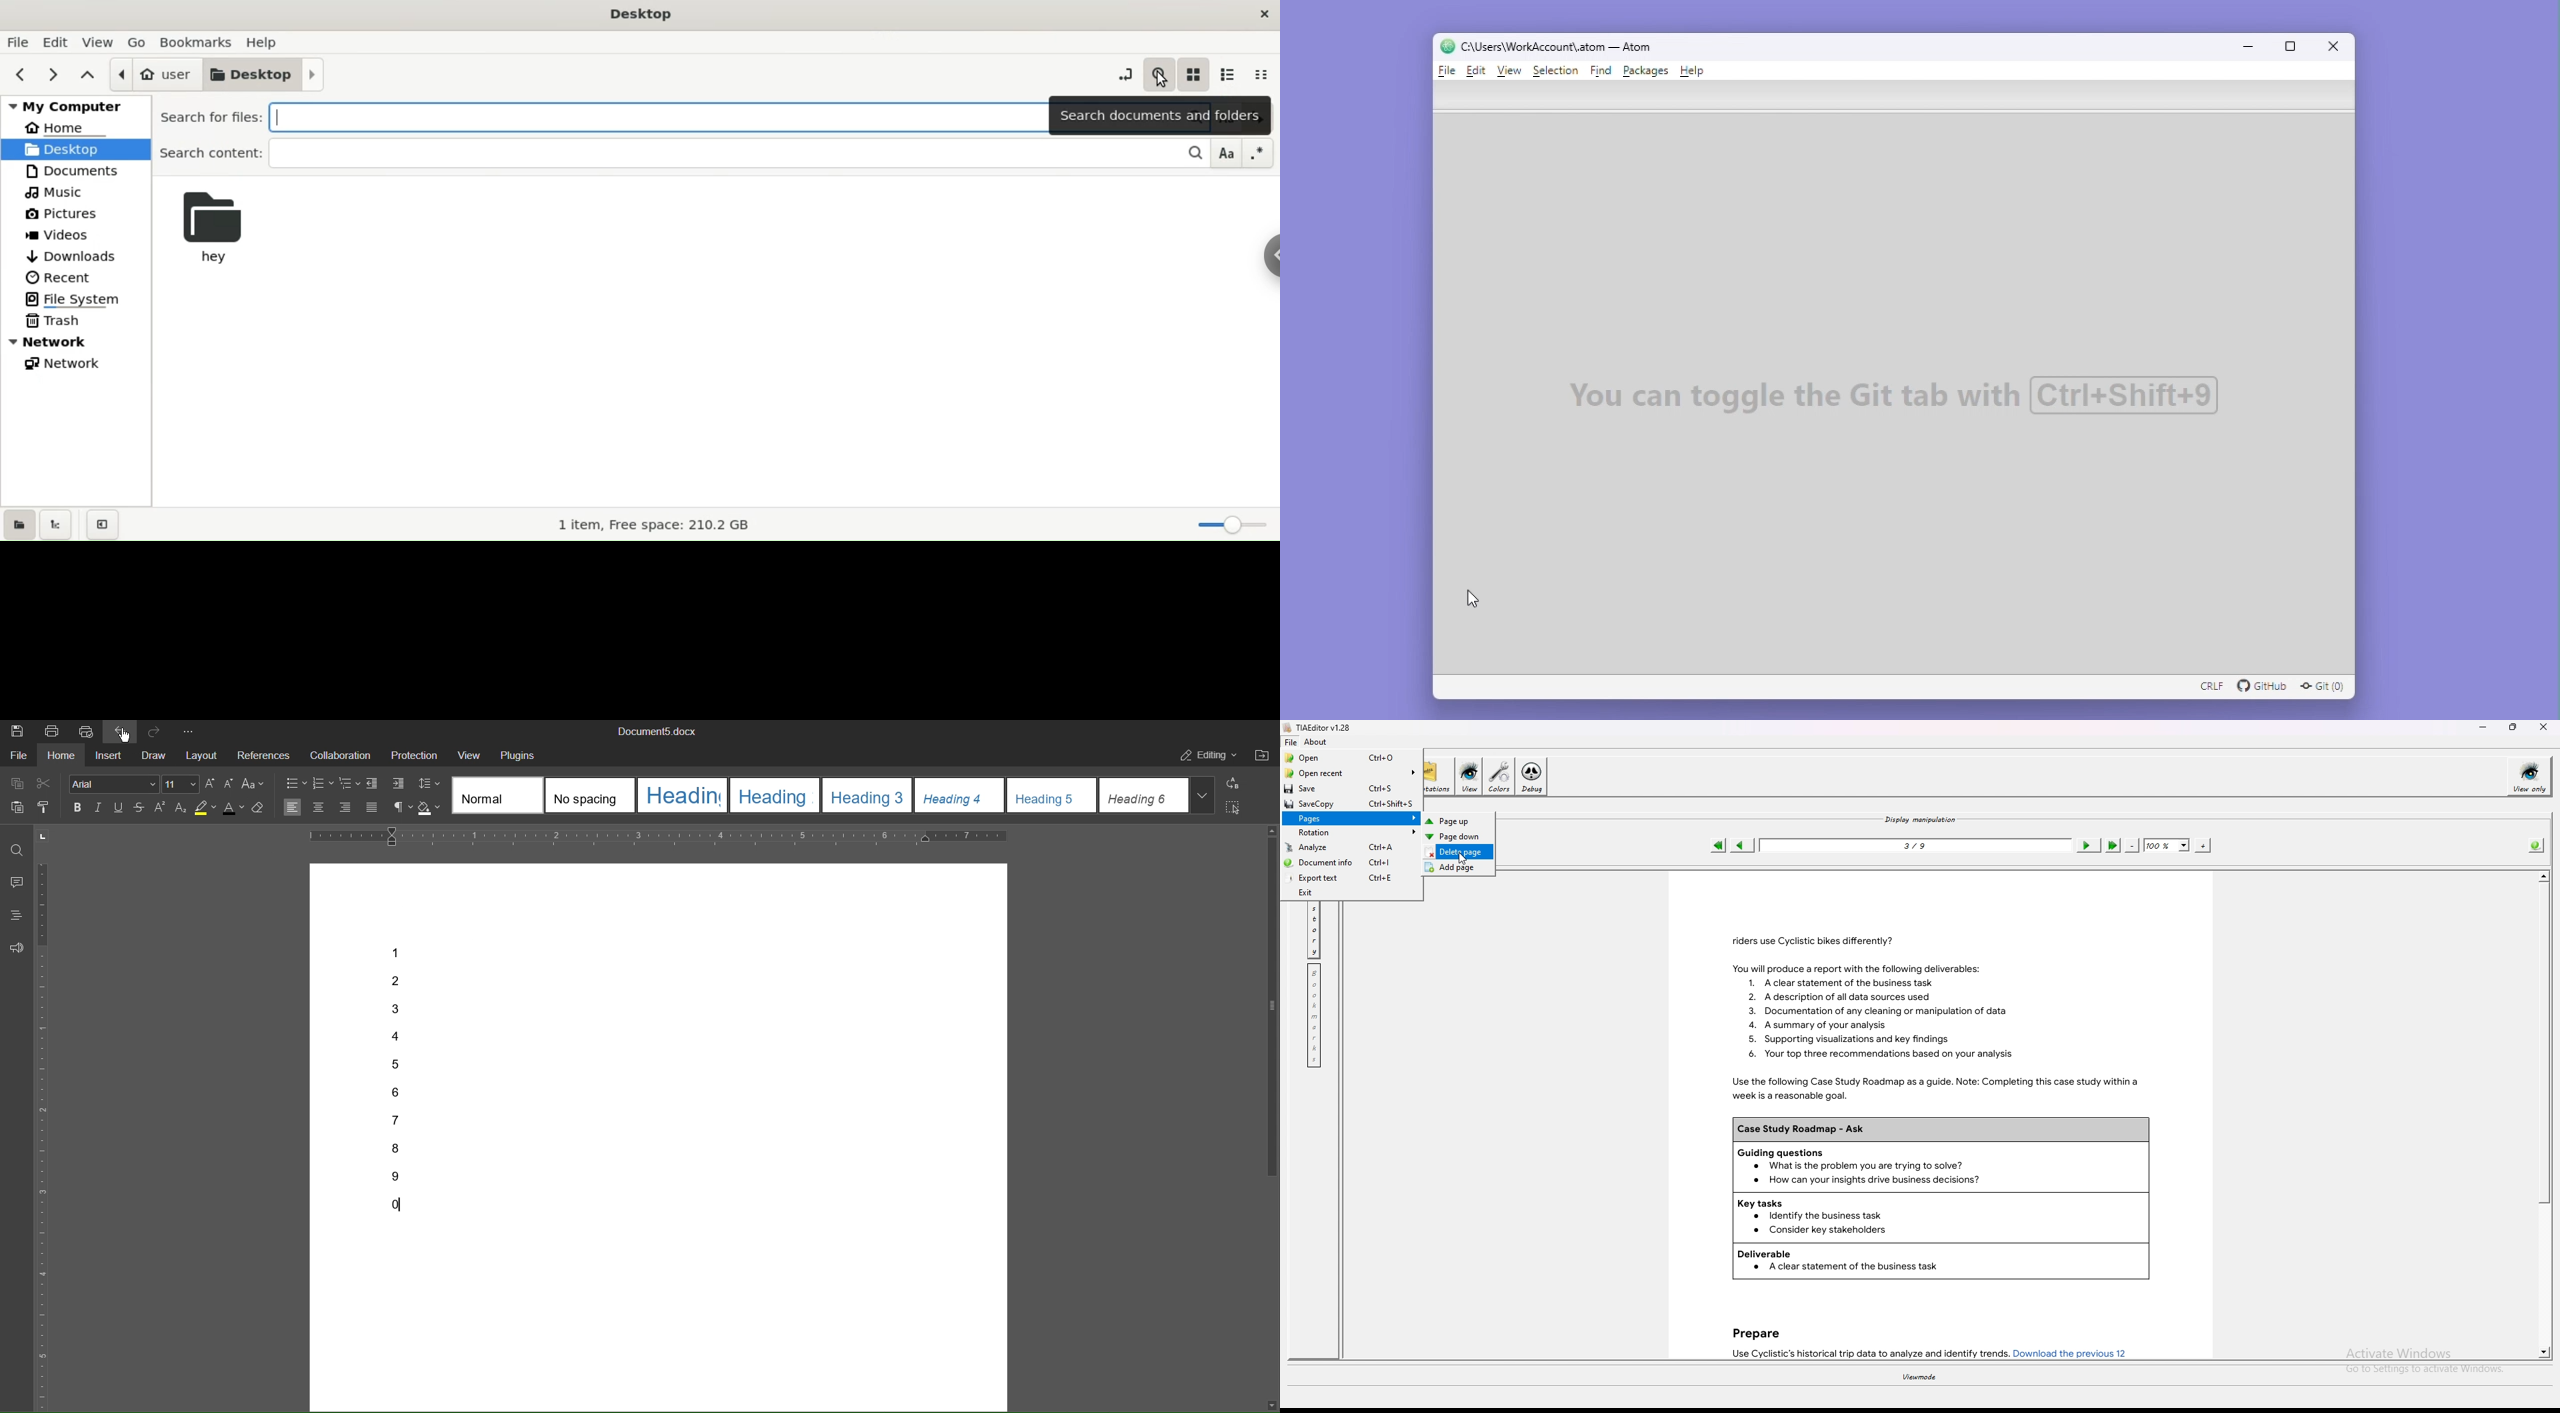 The width and height of the screenshot is (2576, 1428). What do you see at coordinates (711, 153) in the screenshot?
I see `search content` at bounding box center [711, 153].